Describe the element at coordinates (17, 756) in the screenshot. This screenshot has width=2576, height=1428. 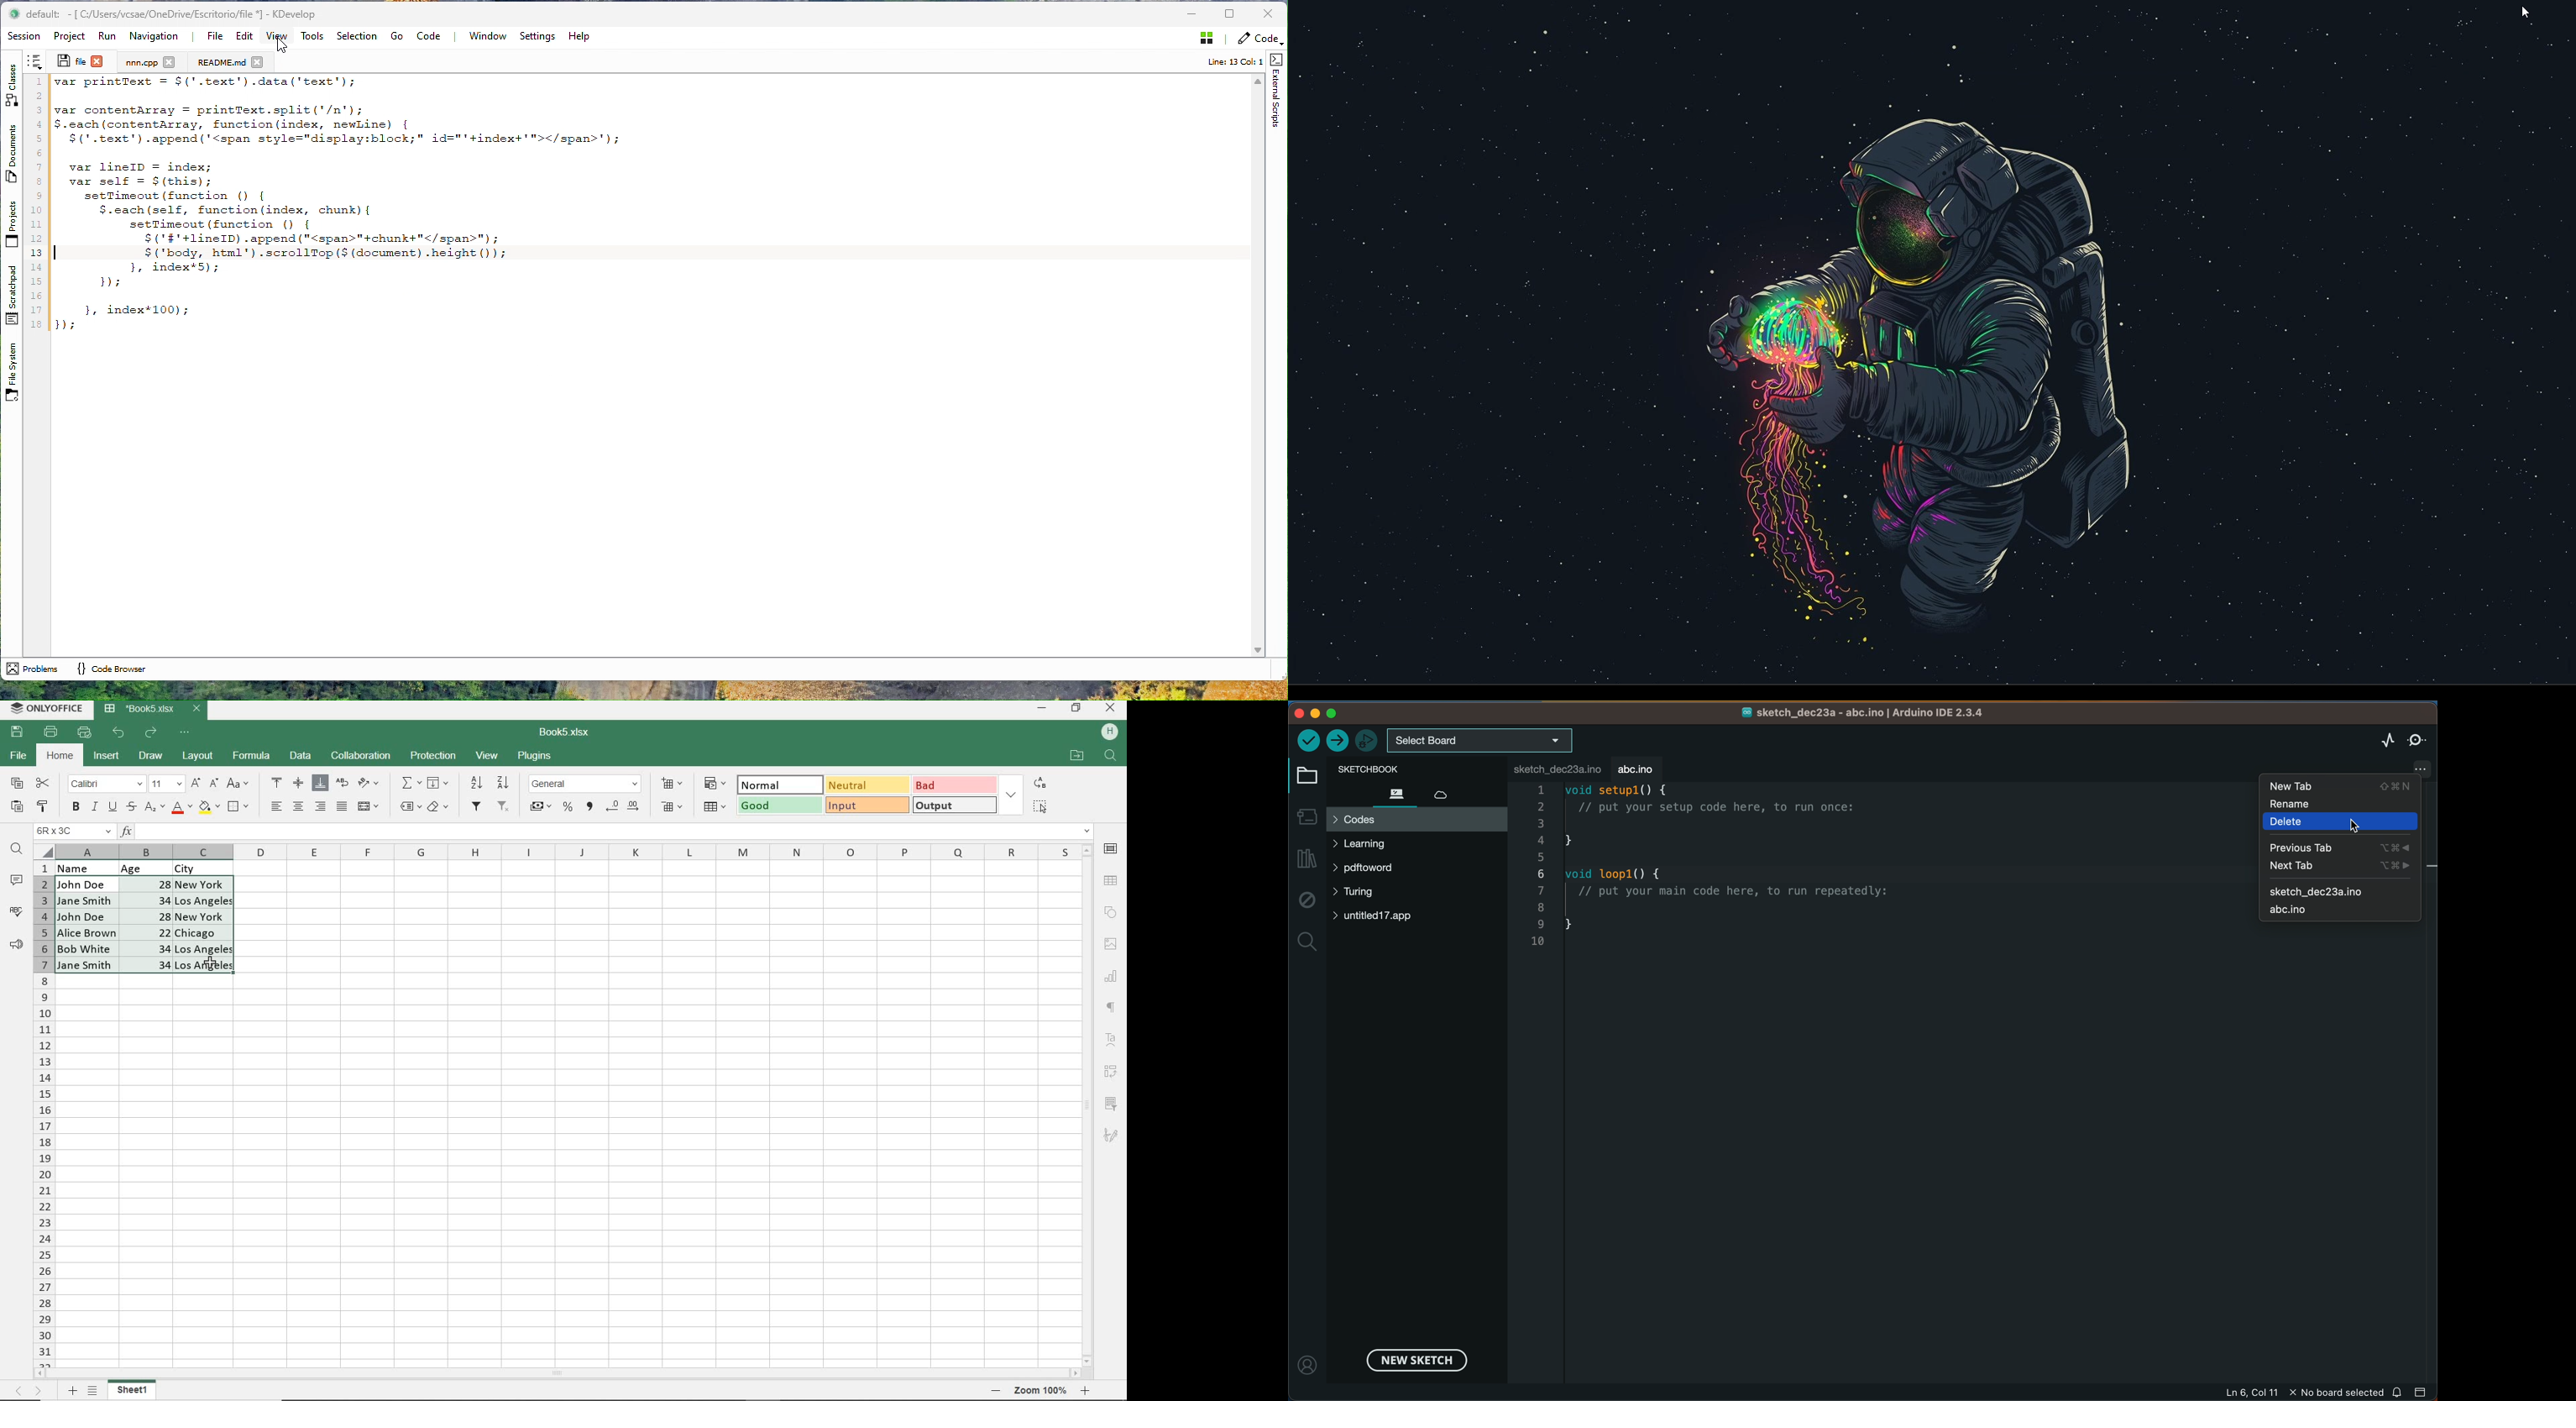
I see `FILE` at that location.